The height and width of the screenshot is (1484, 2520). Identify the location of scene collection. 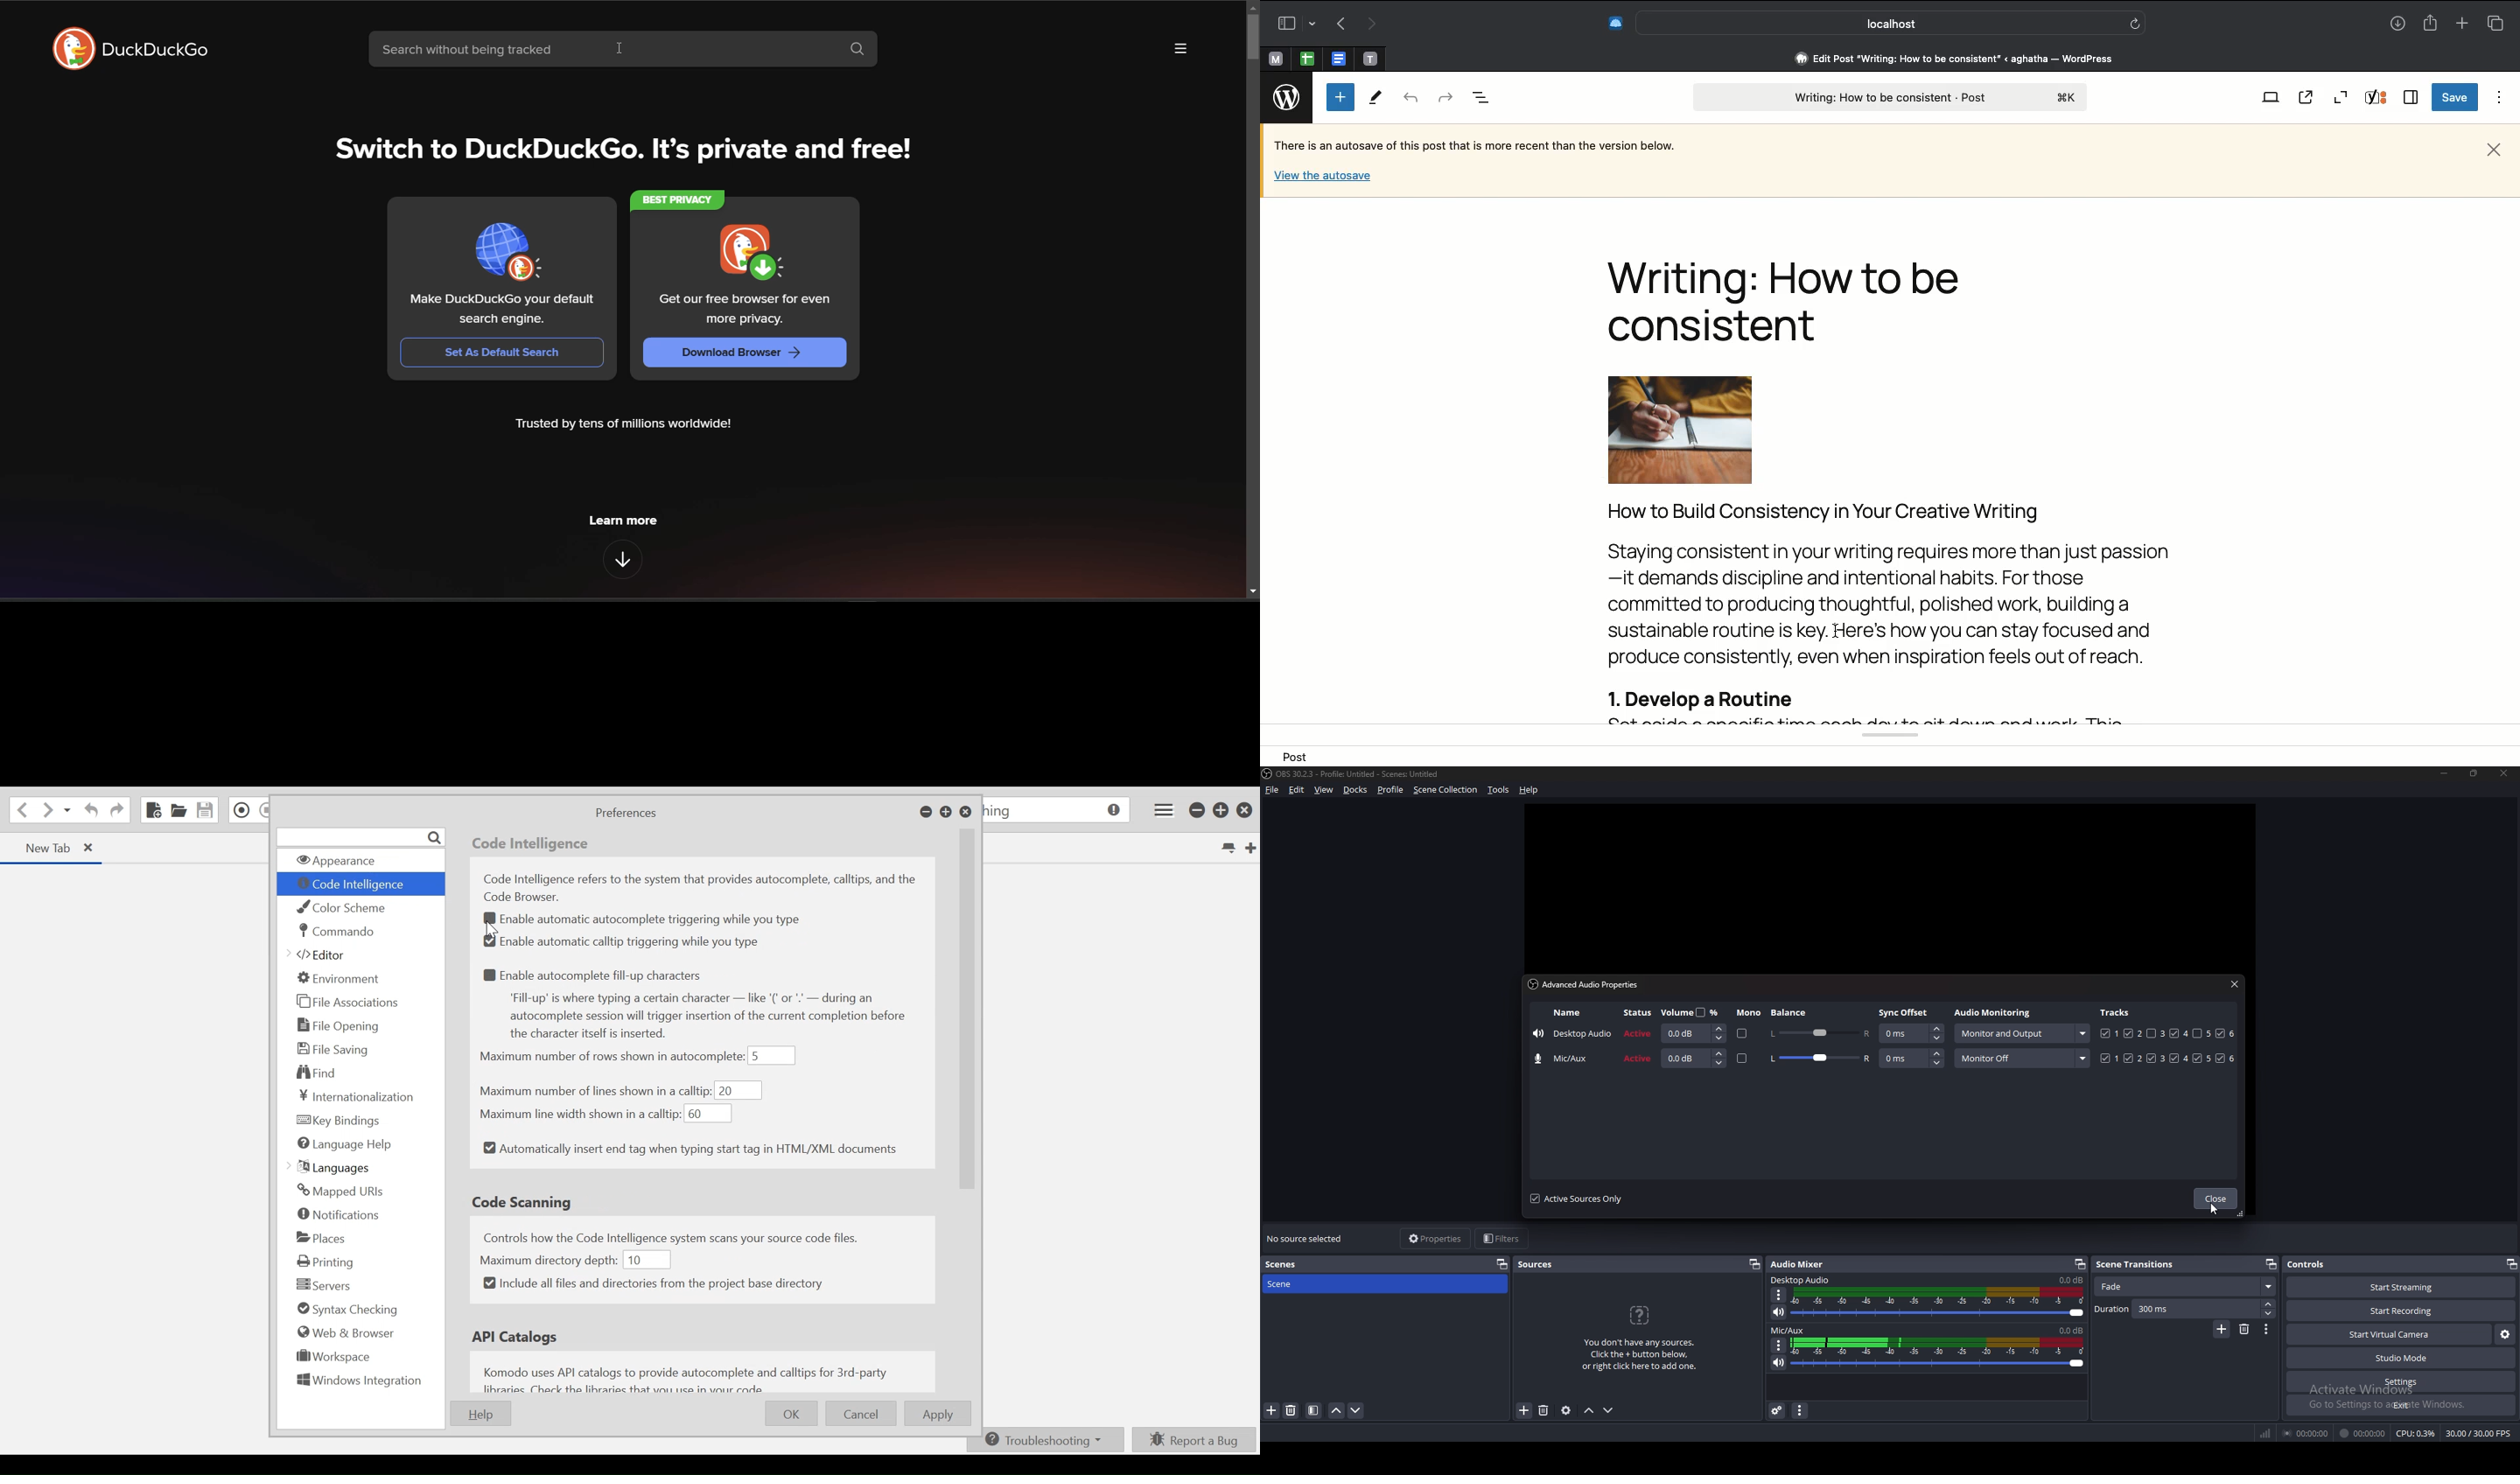
(1446, 789).